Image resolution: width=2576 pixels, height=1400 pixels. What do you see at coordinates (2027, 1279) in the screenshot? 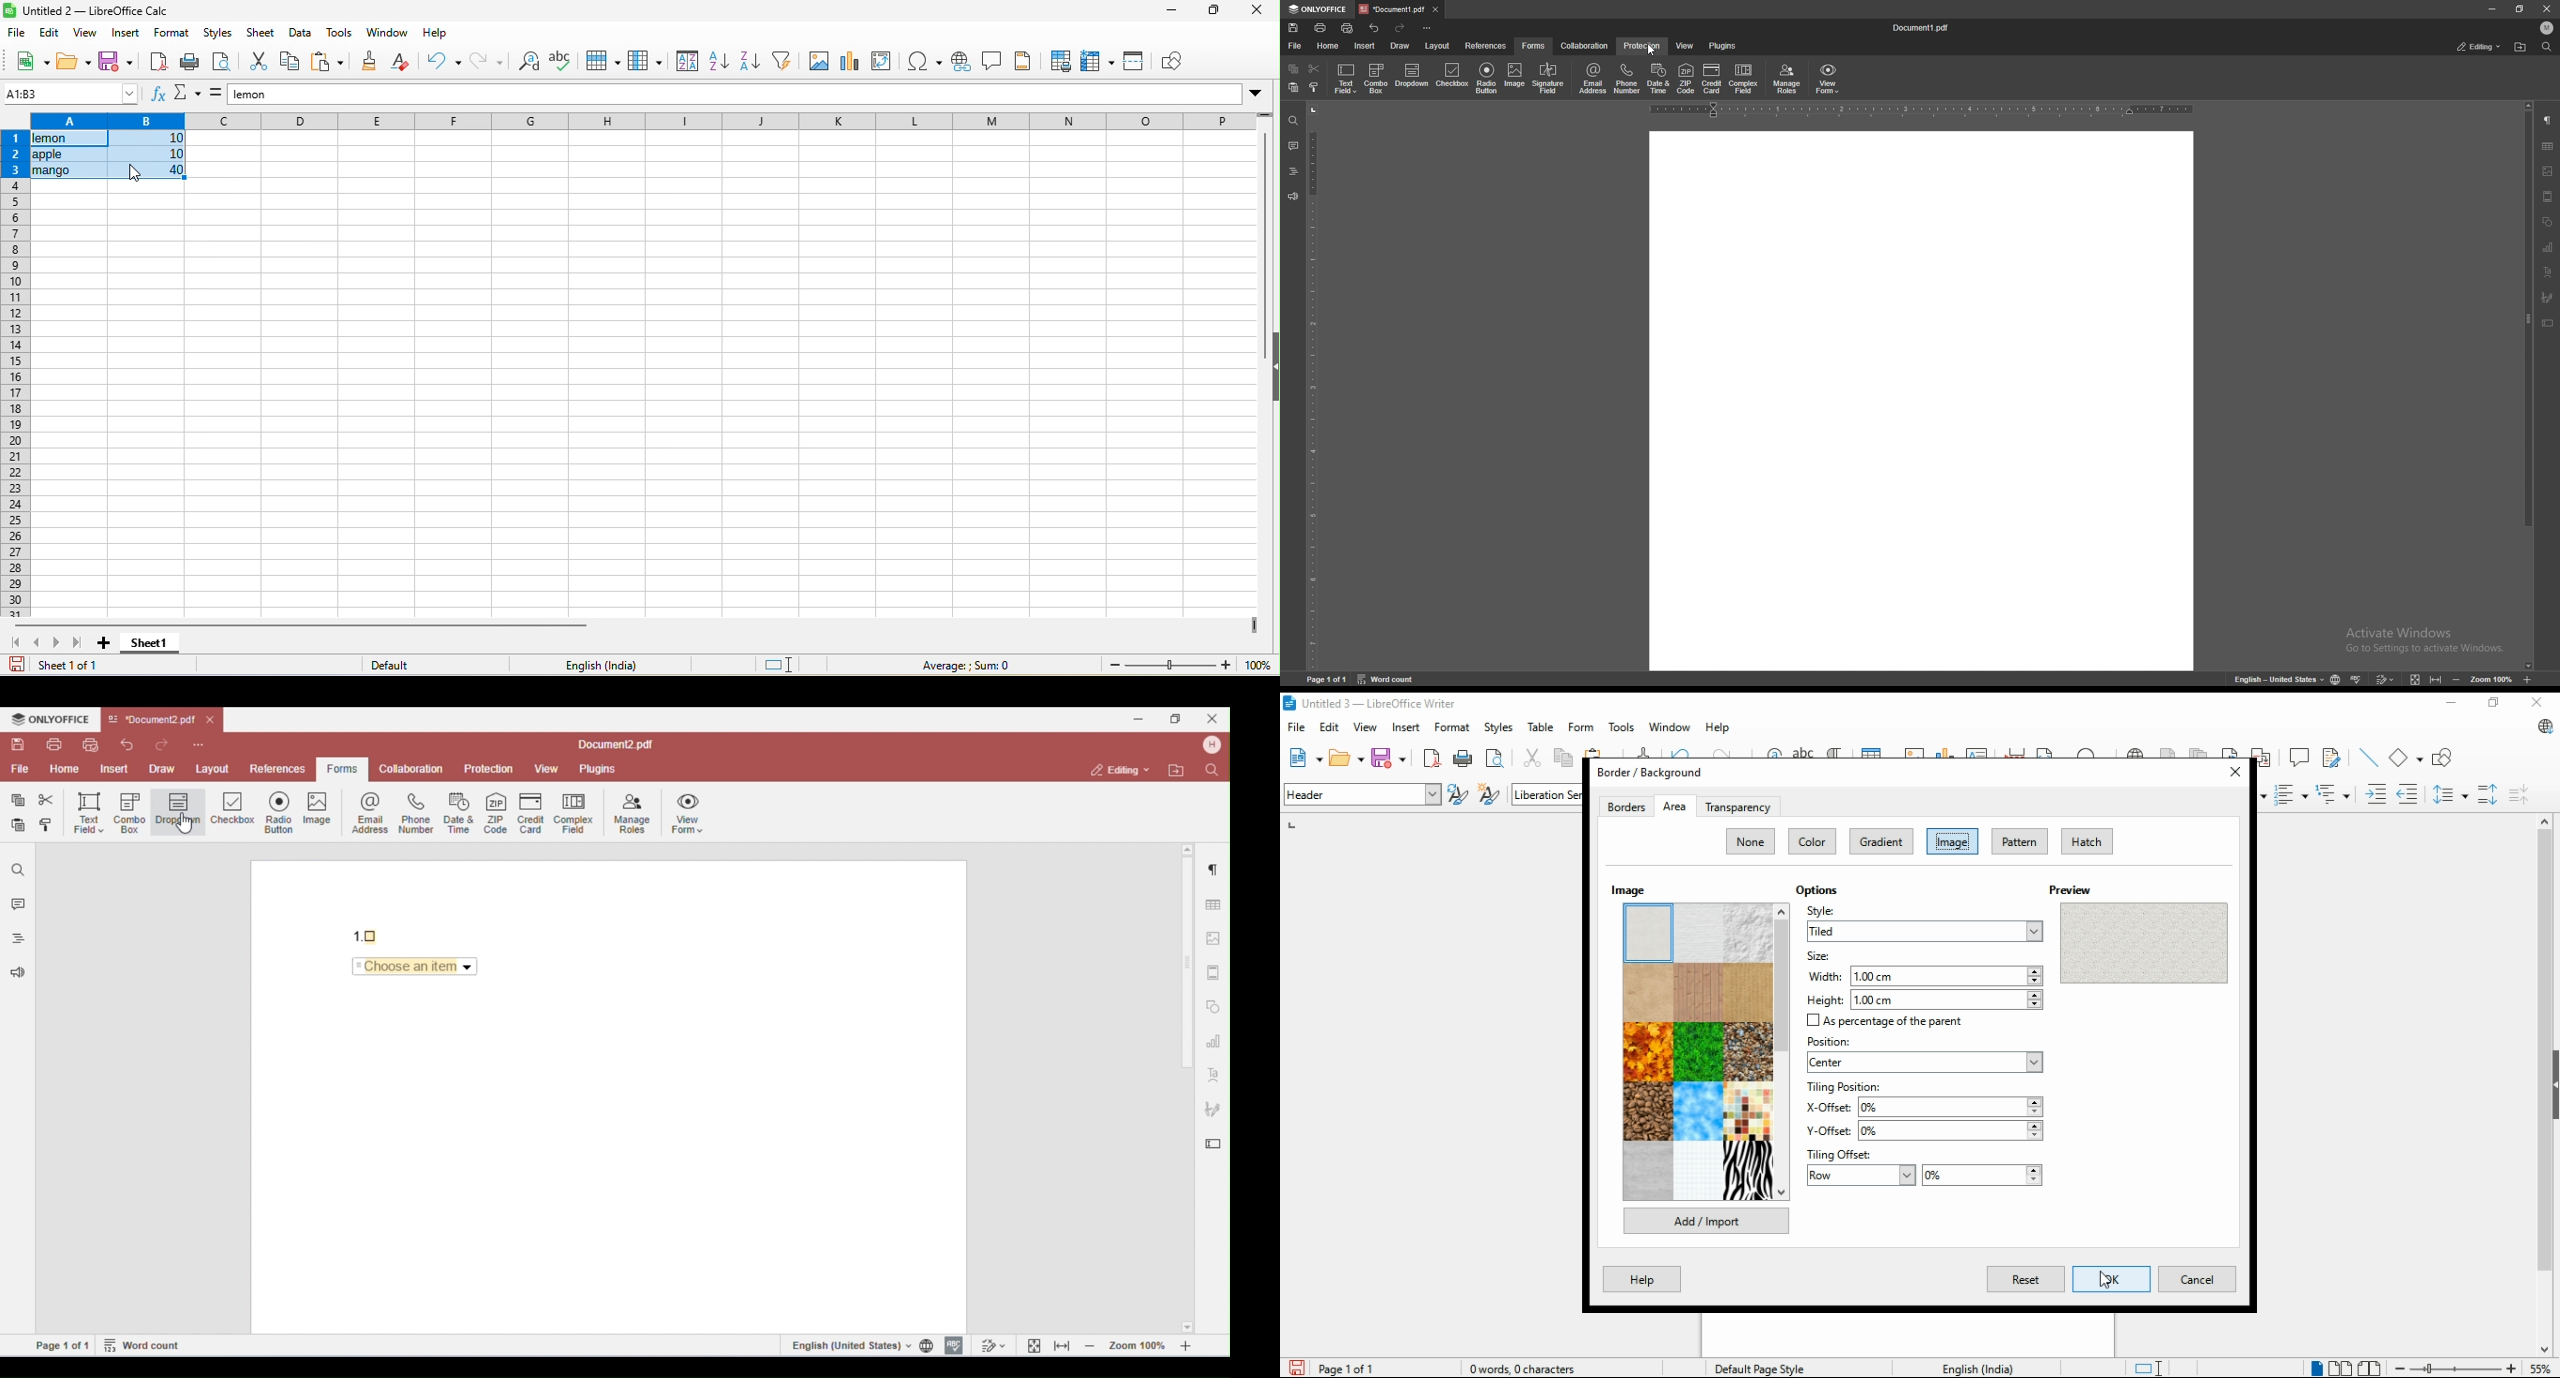
I see `reset` at bounding box center [2027, 1279].